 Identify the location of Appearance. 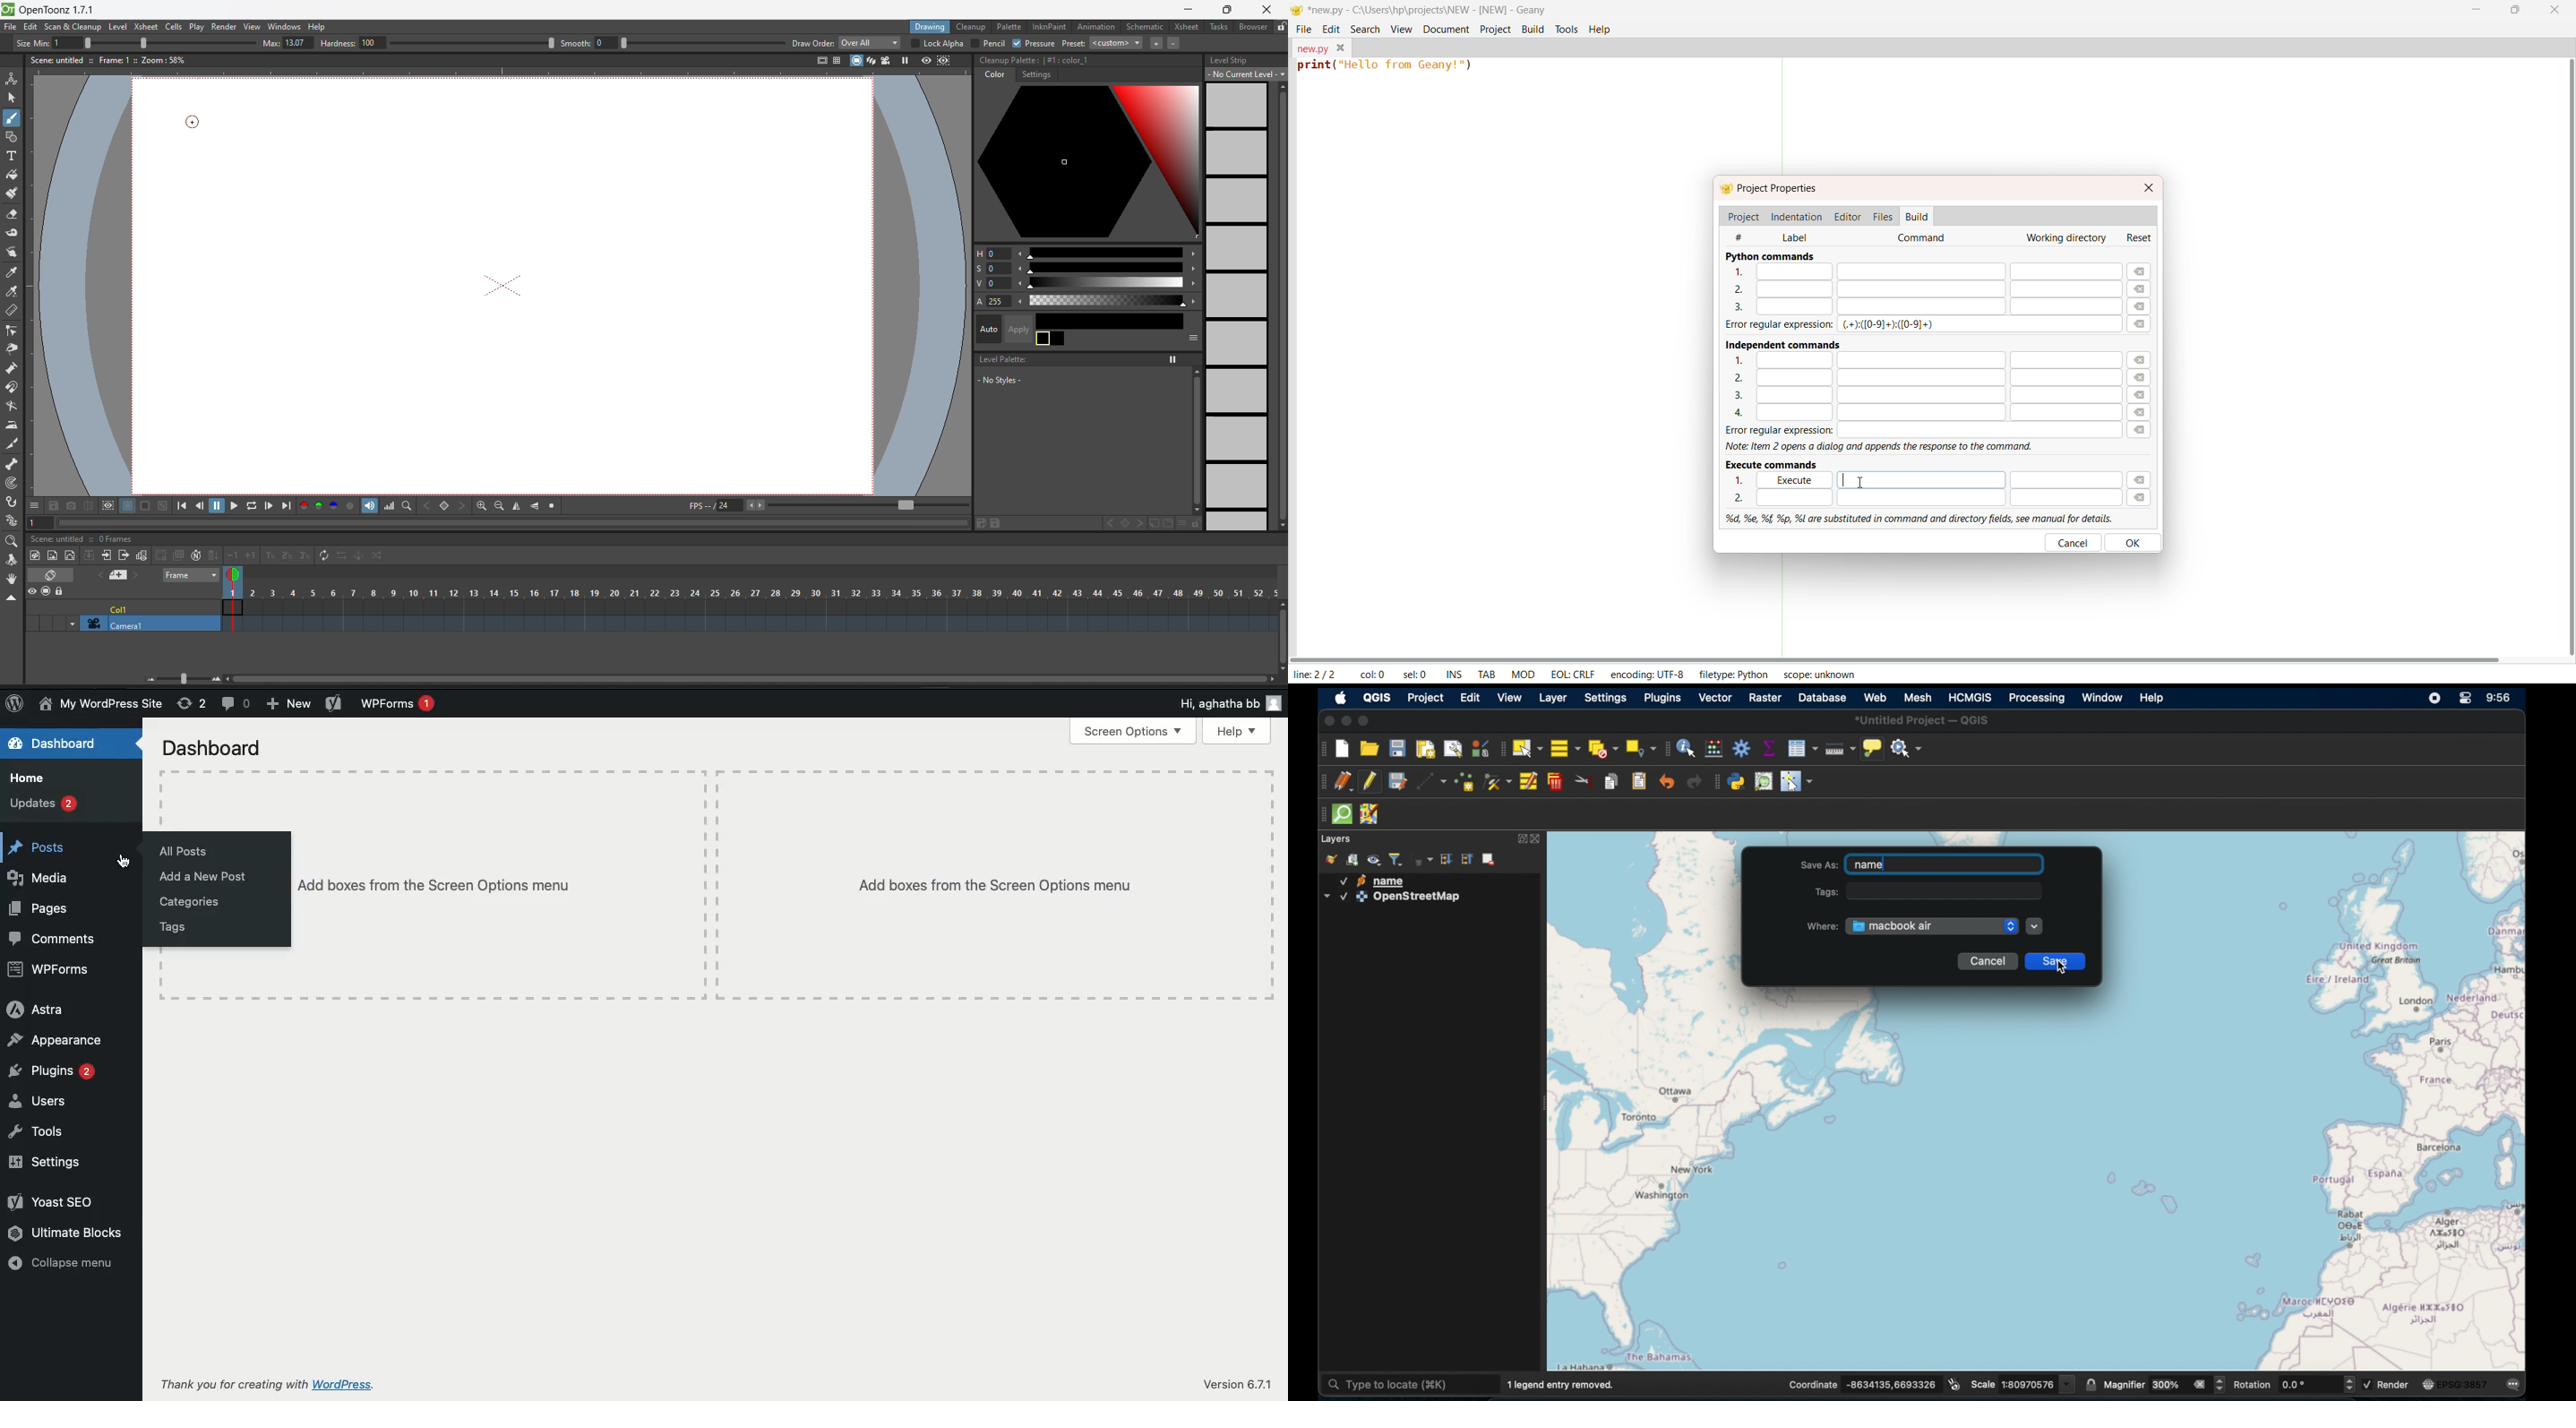
(59, 1041).